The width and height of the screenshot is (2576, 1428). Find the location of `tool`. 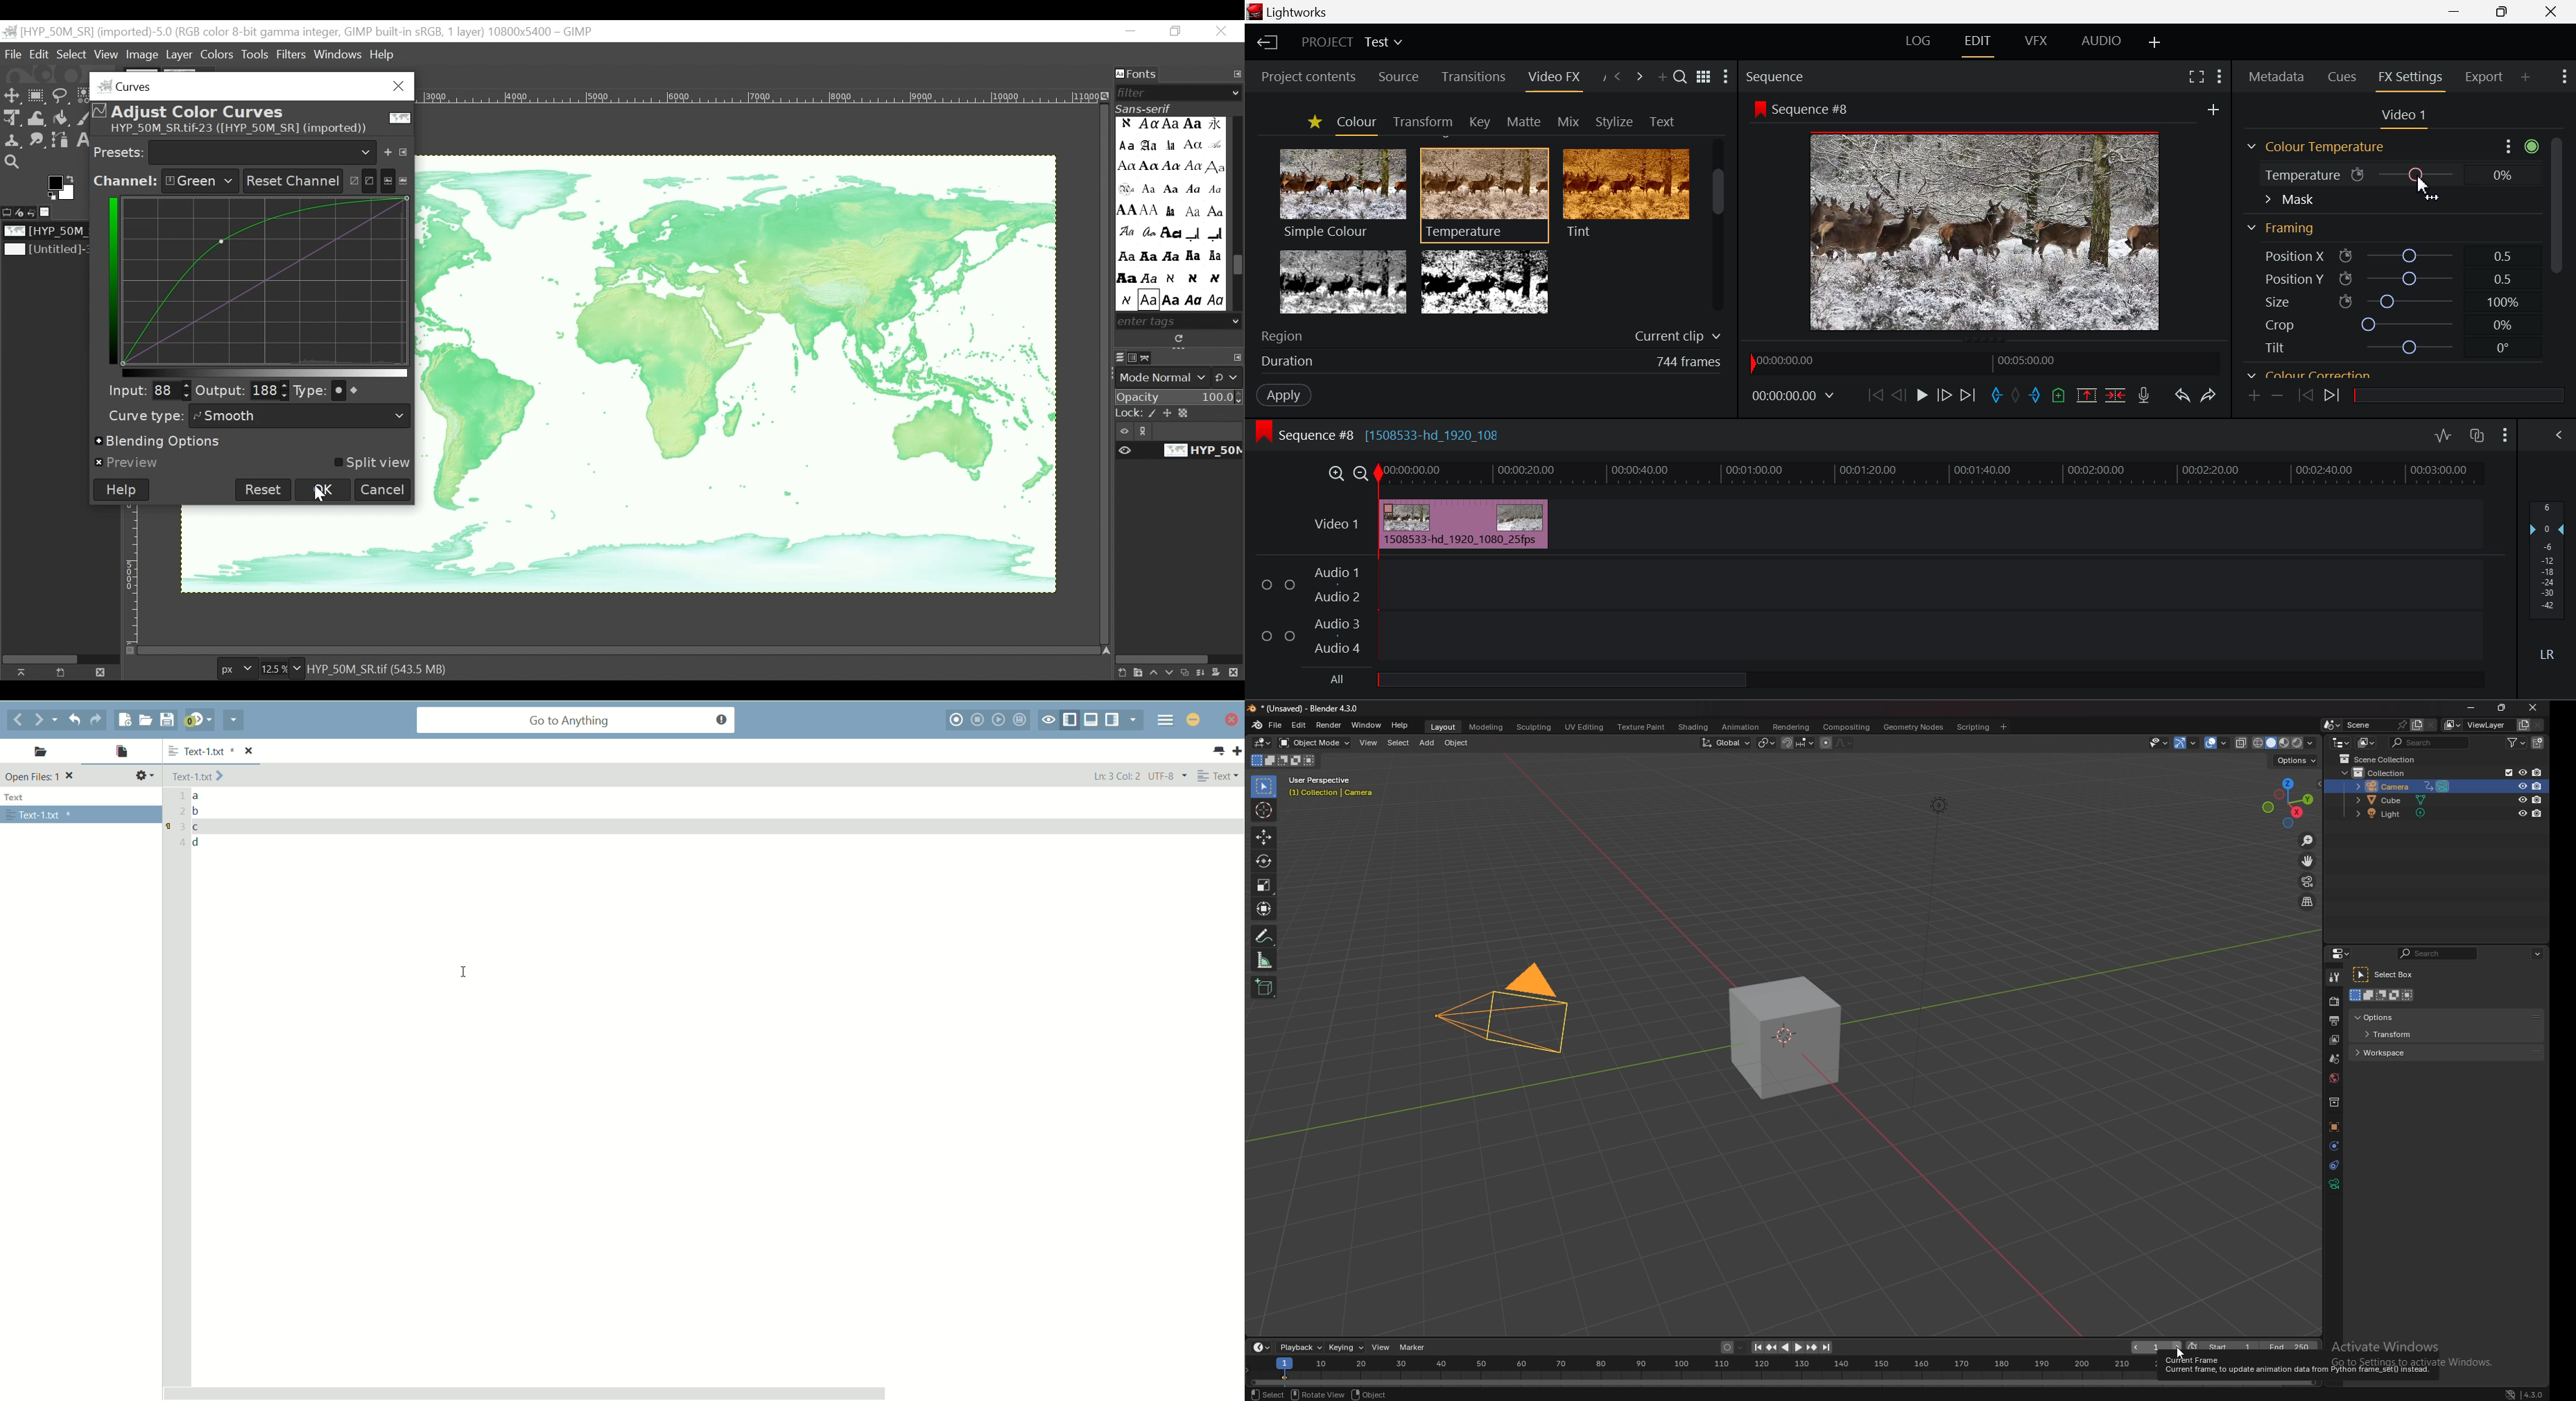

tool is located at coordinates (2335, 977).